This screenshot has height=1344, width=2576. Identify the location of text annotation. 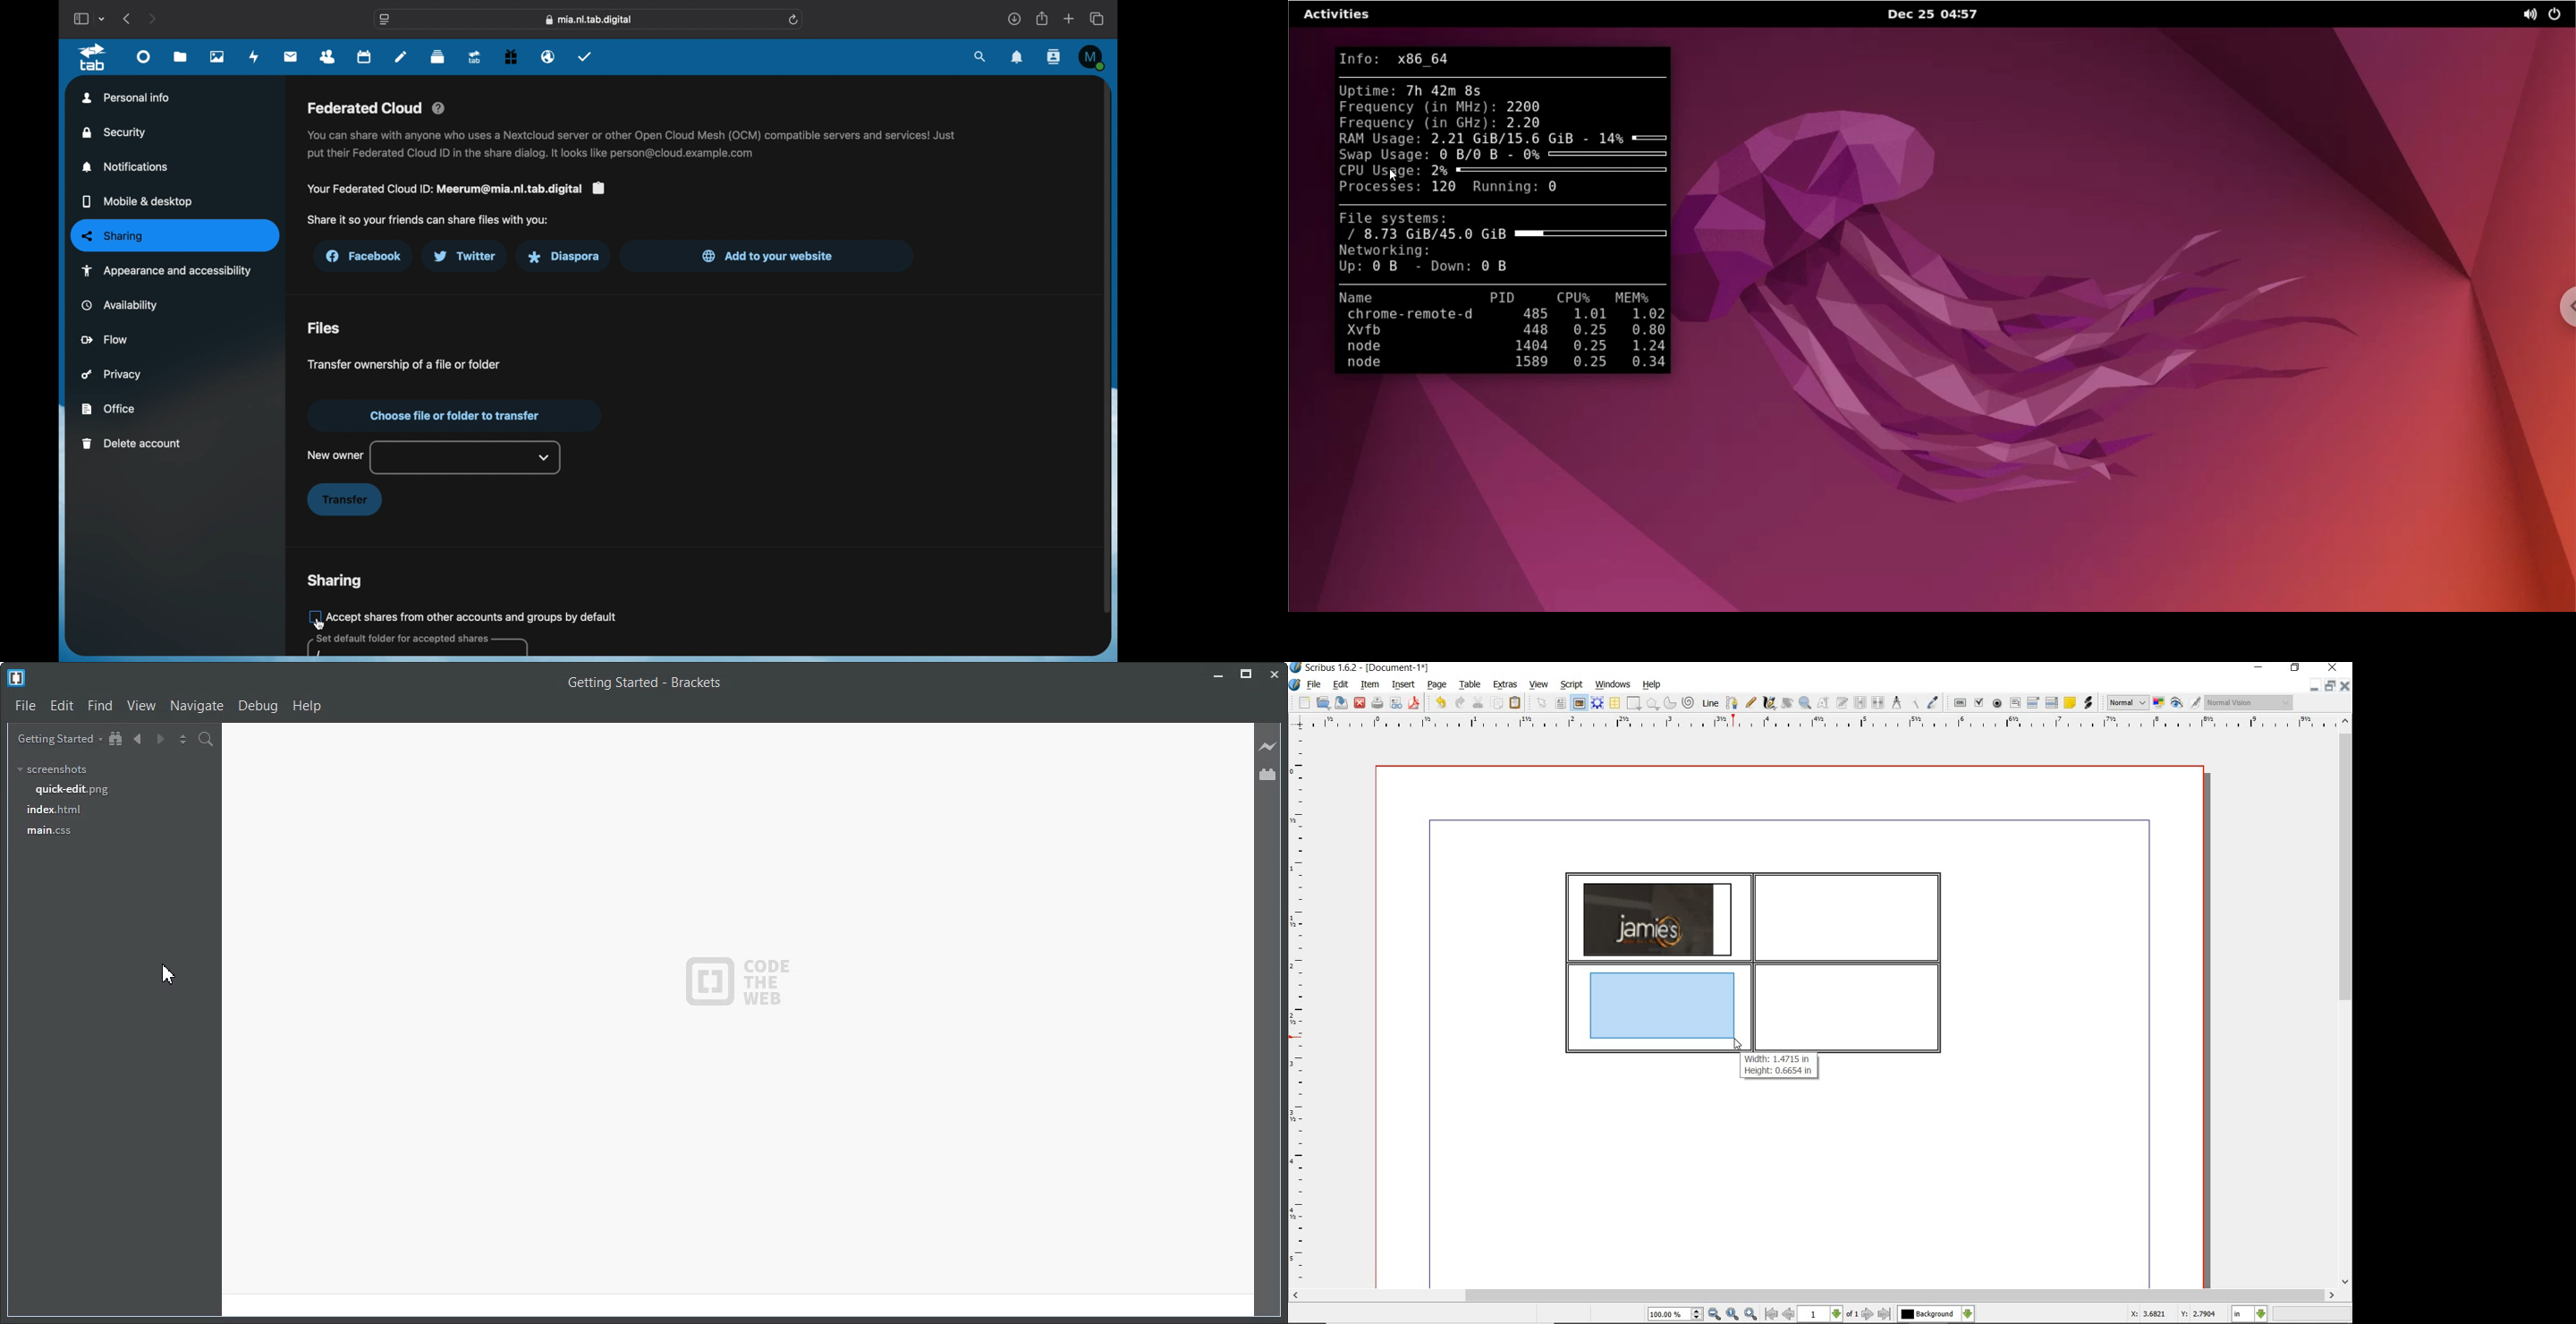
(2071, 703).